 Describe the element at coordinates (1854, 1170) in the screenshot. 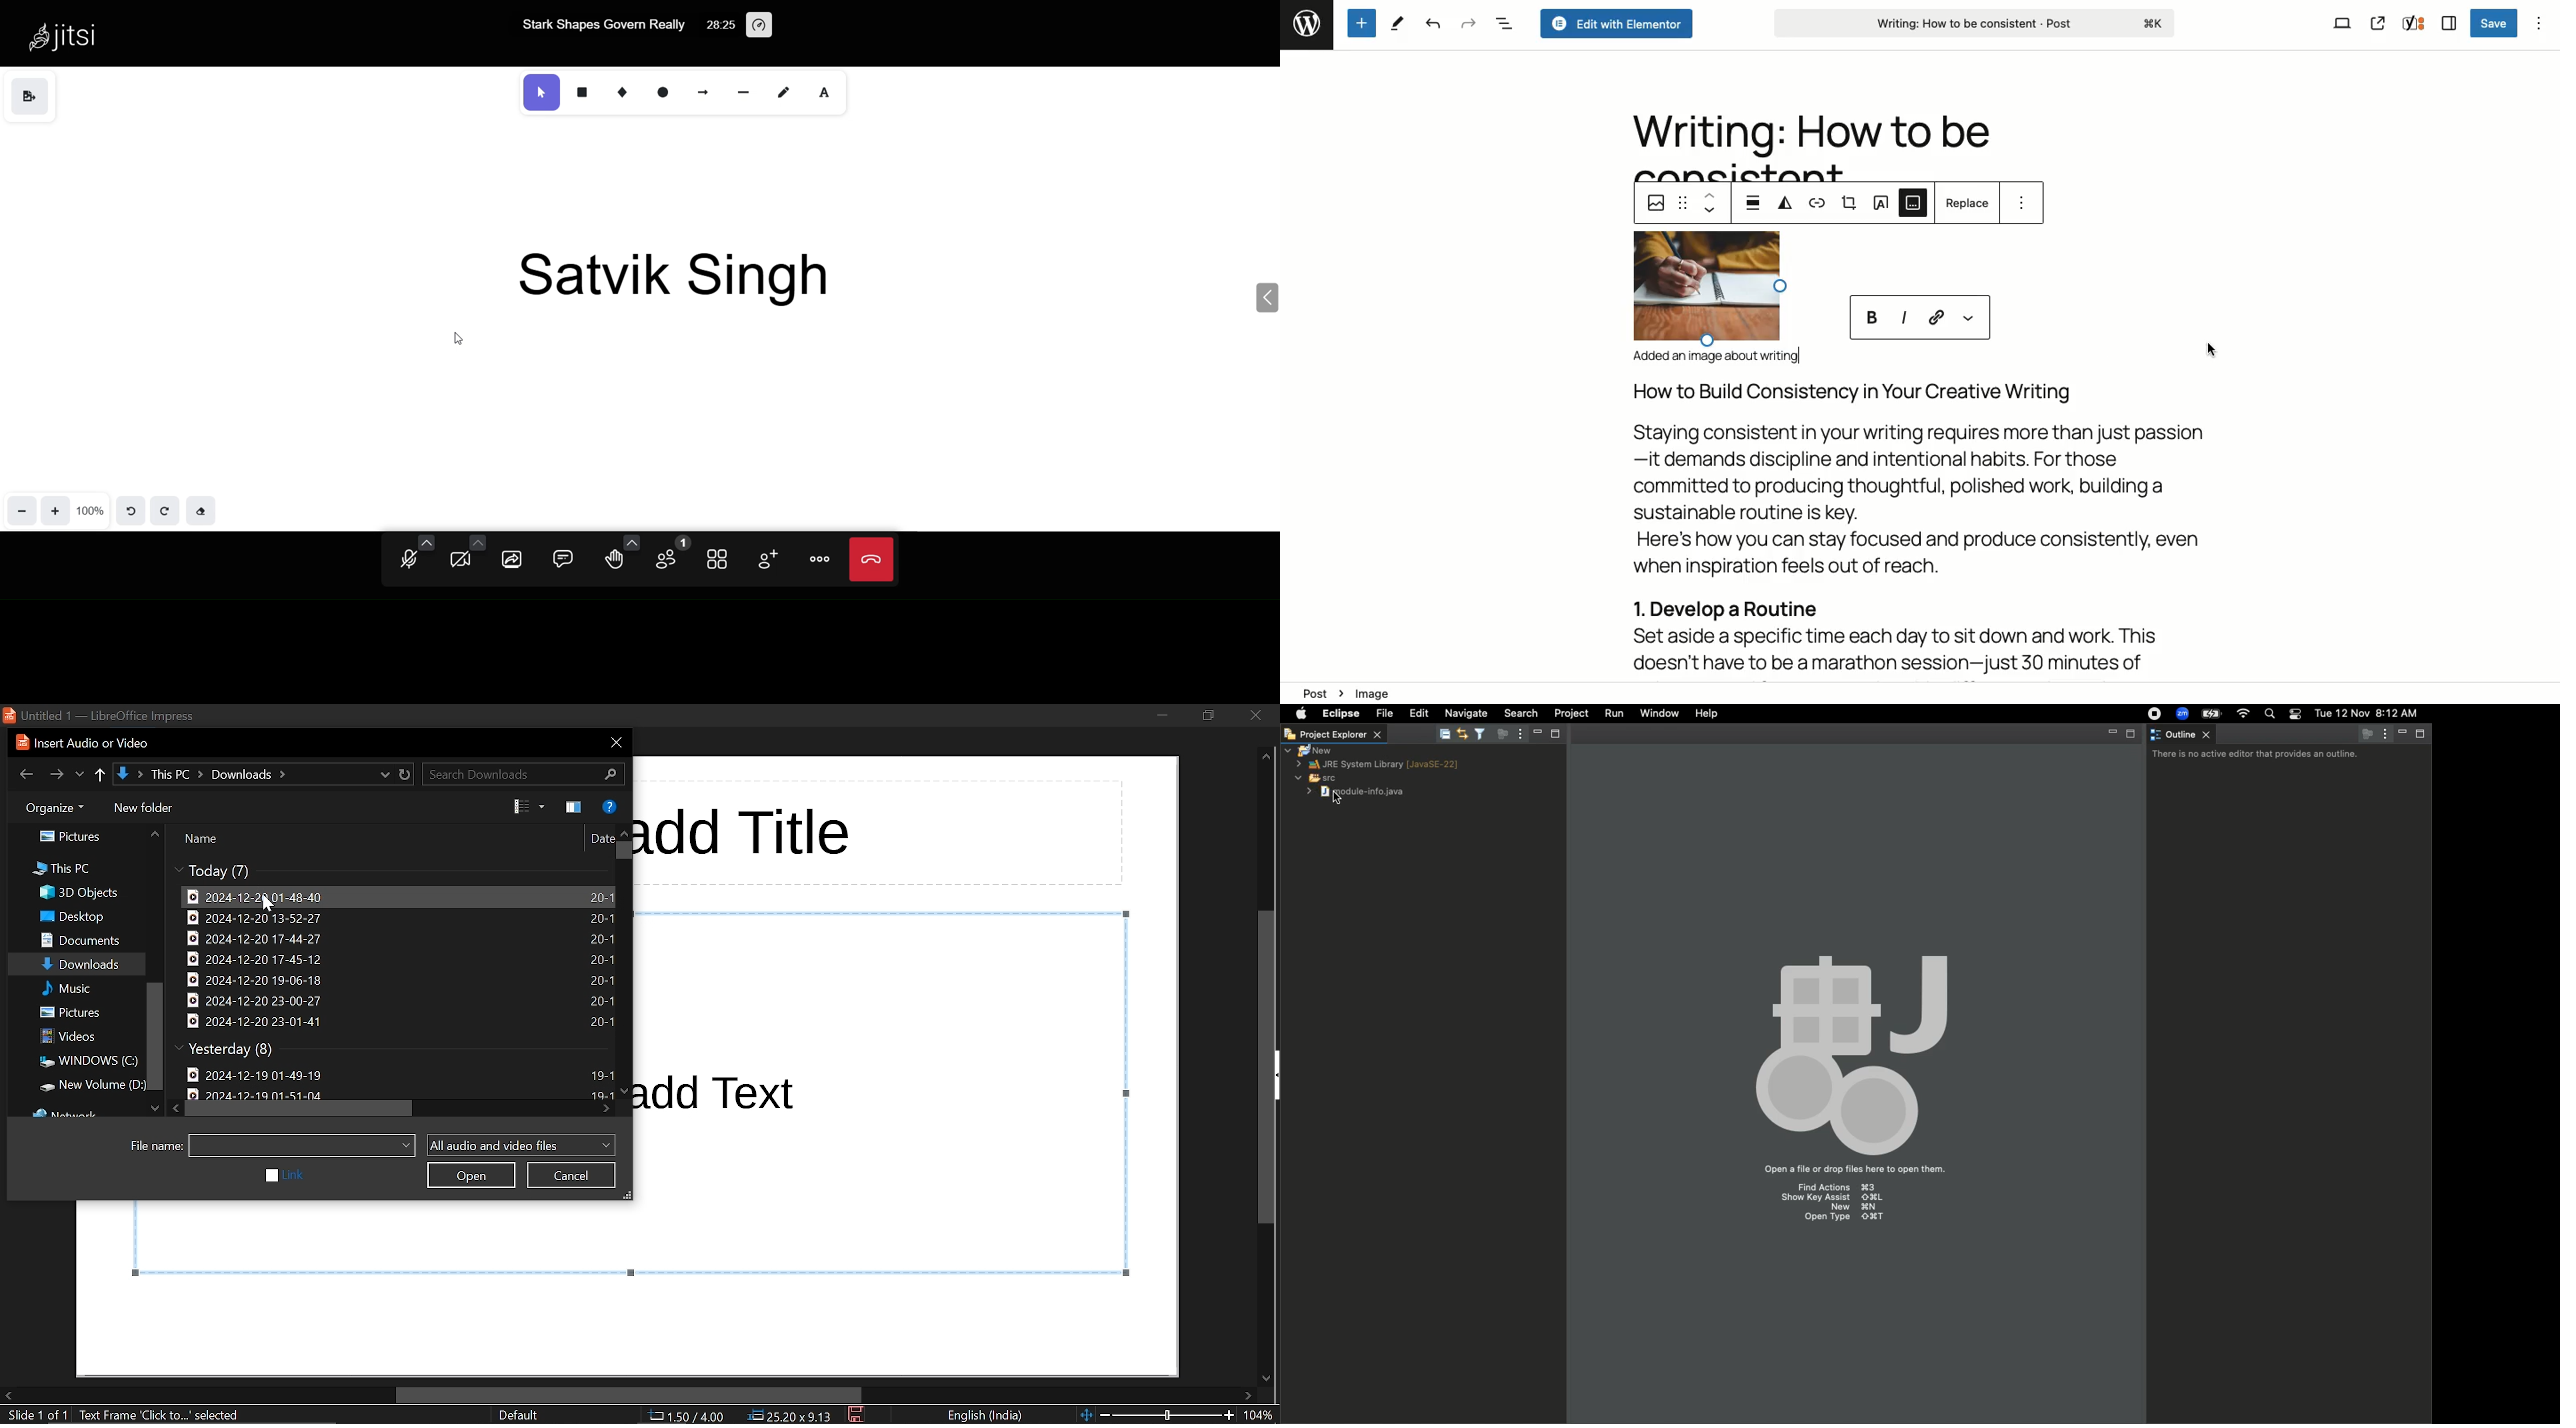

I see `Open a file or drop files here to open them` at that location.